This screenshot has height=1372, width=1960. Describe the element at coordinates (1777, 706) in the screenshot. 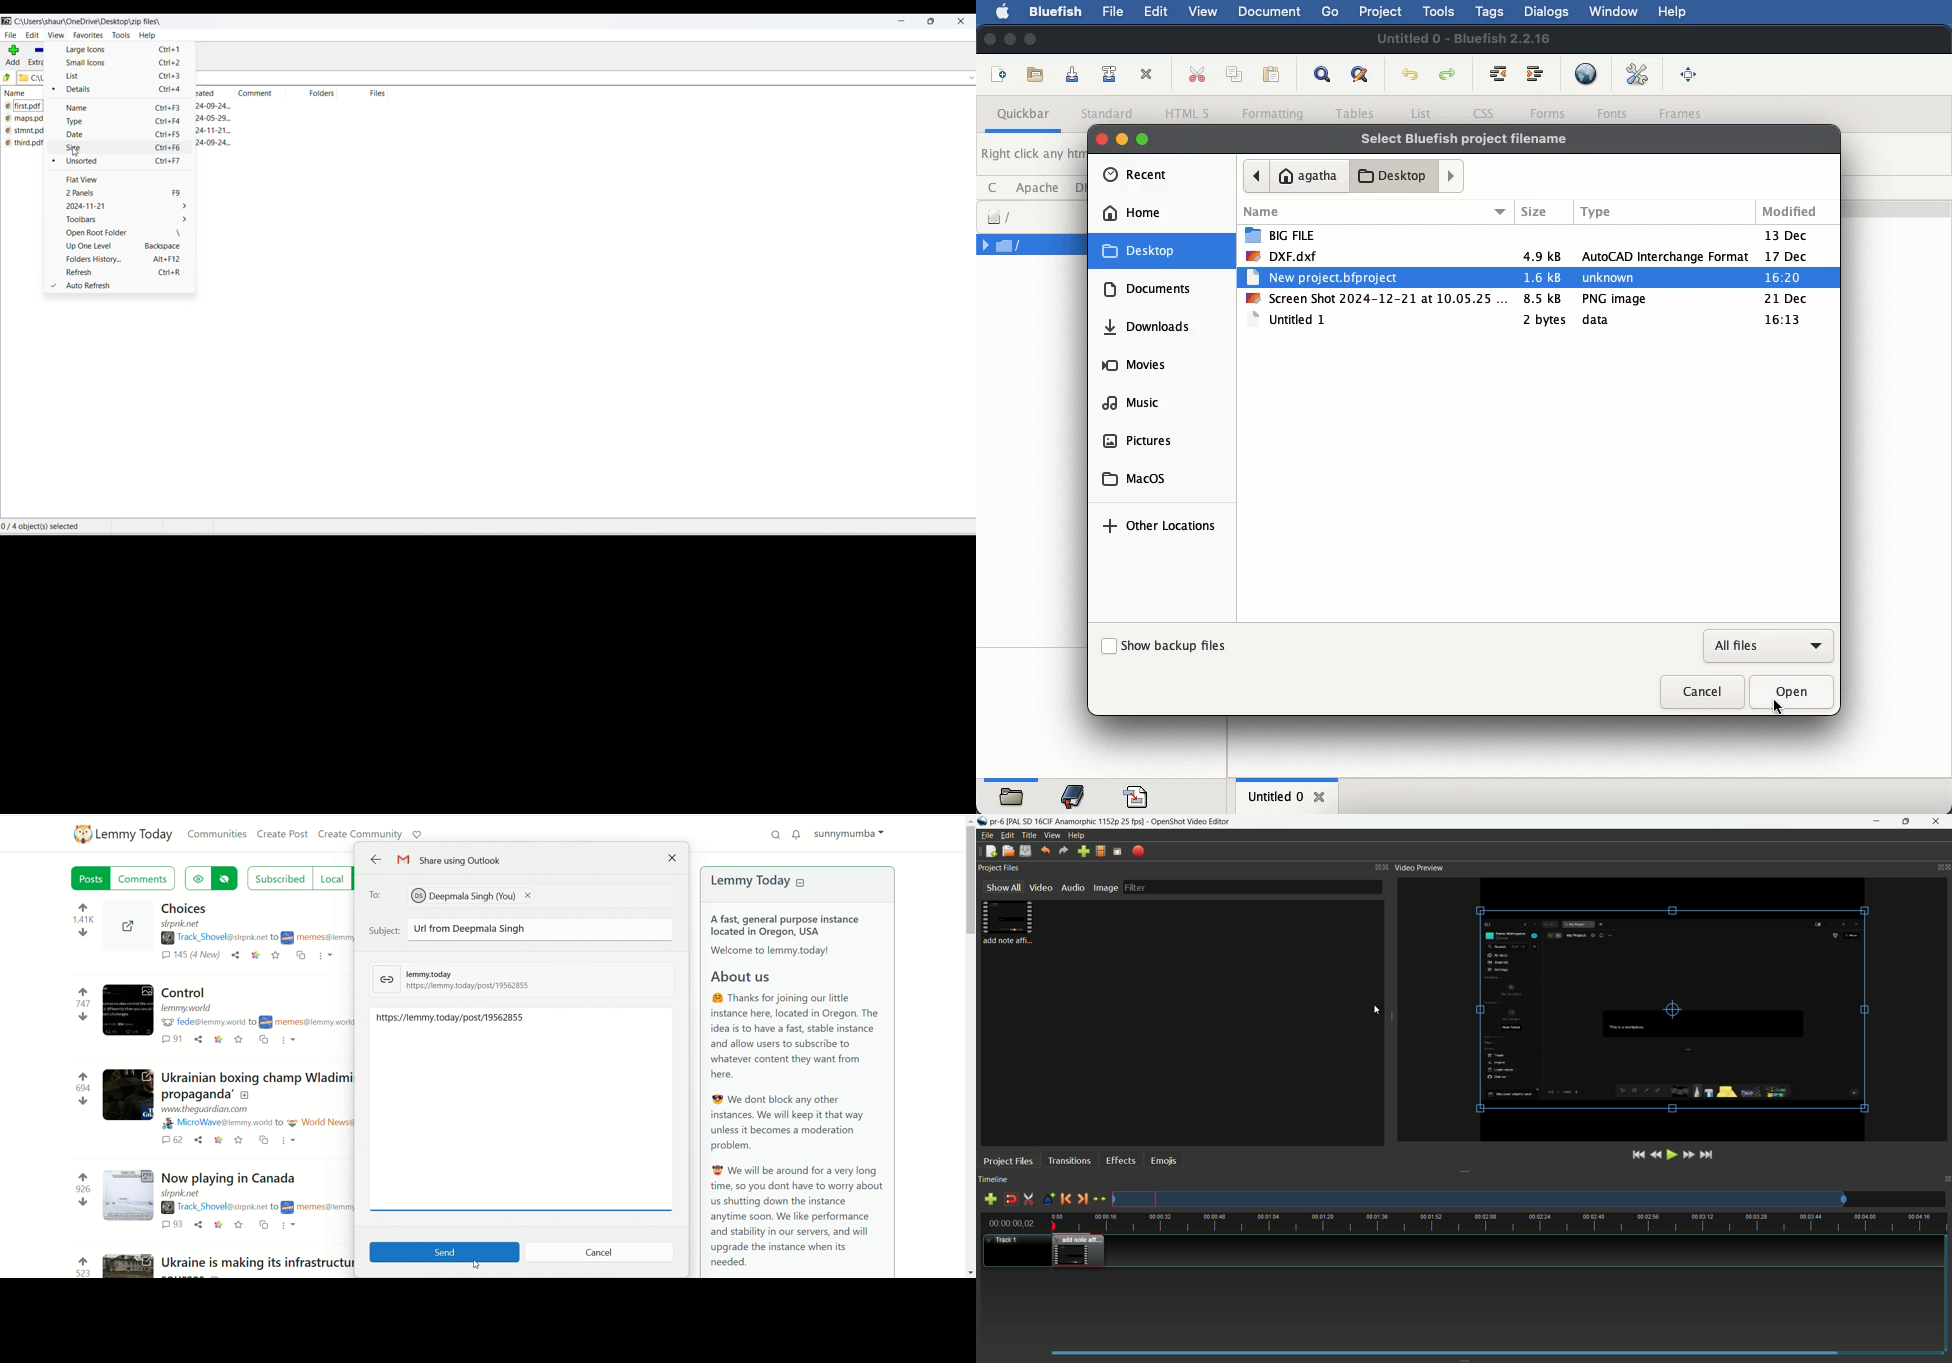

I see `click` at that location.